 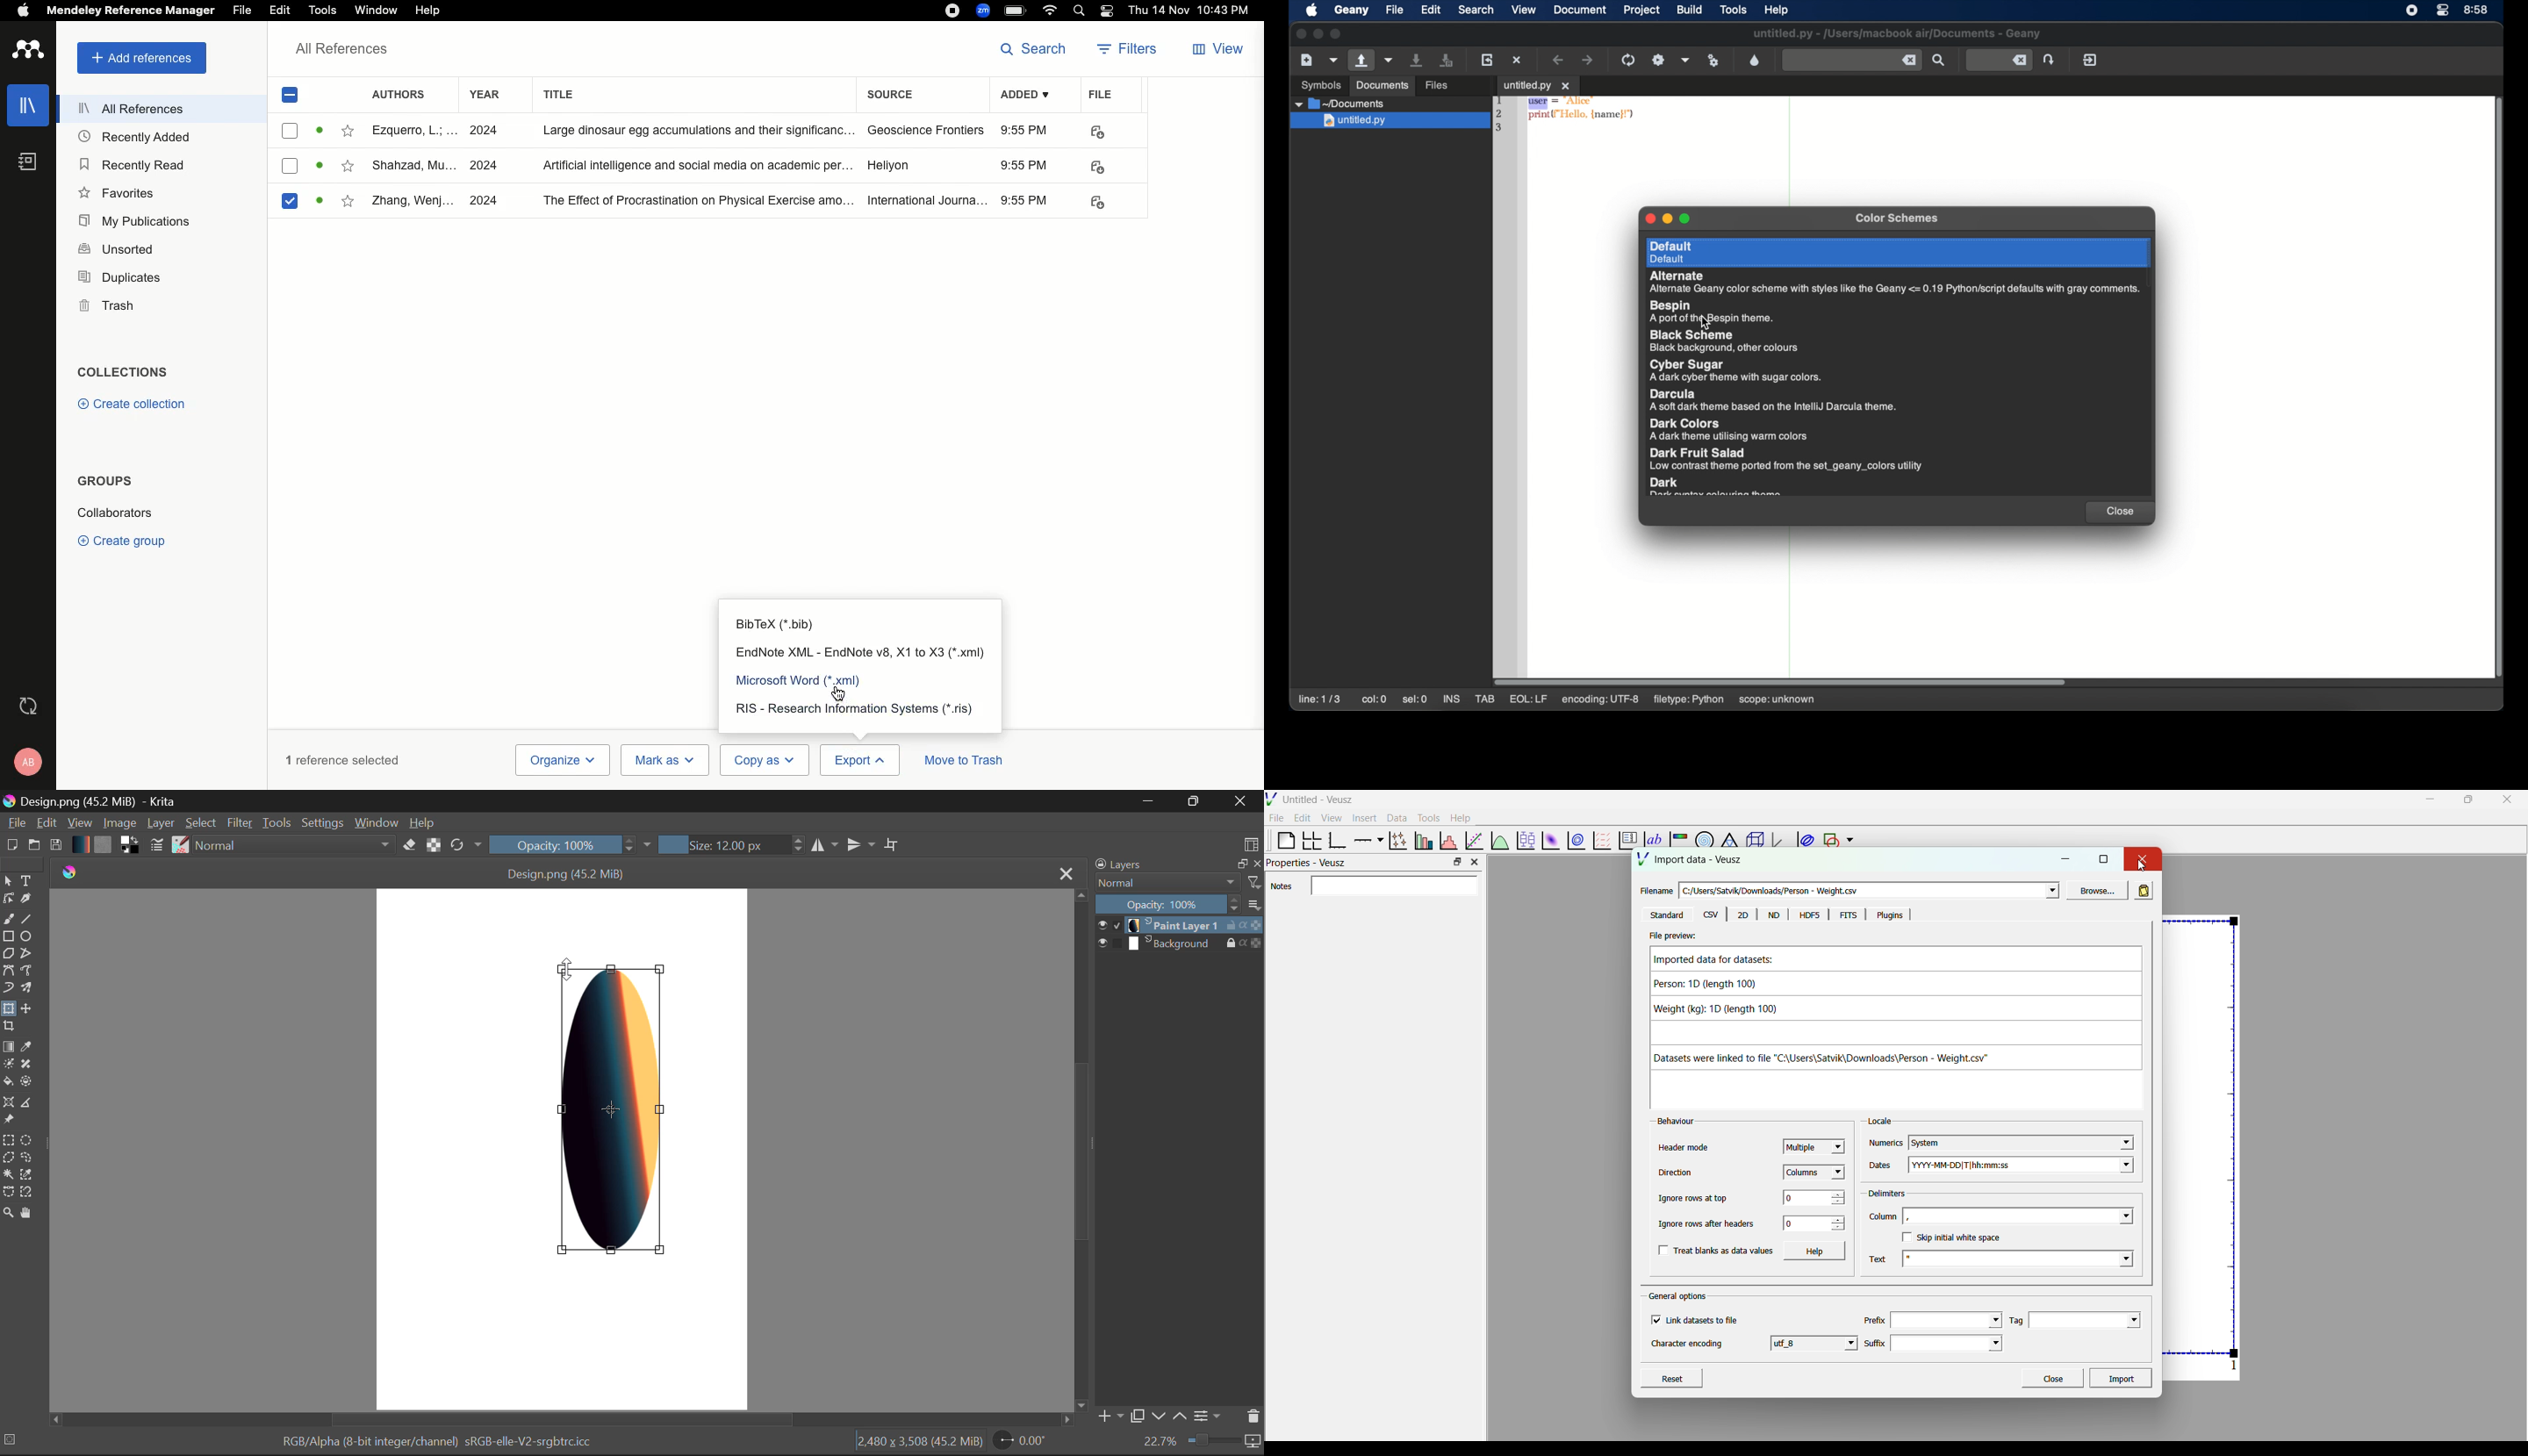 I want to click on Pattern, so click(x=103, y=845).